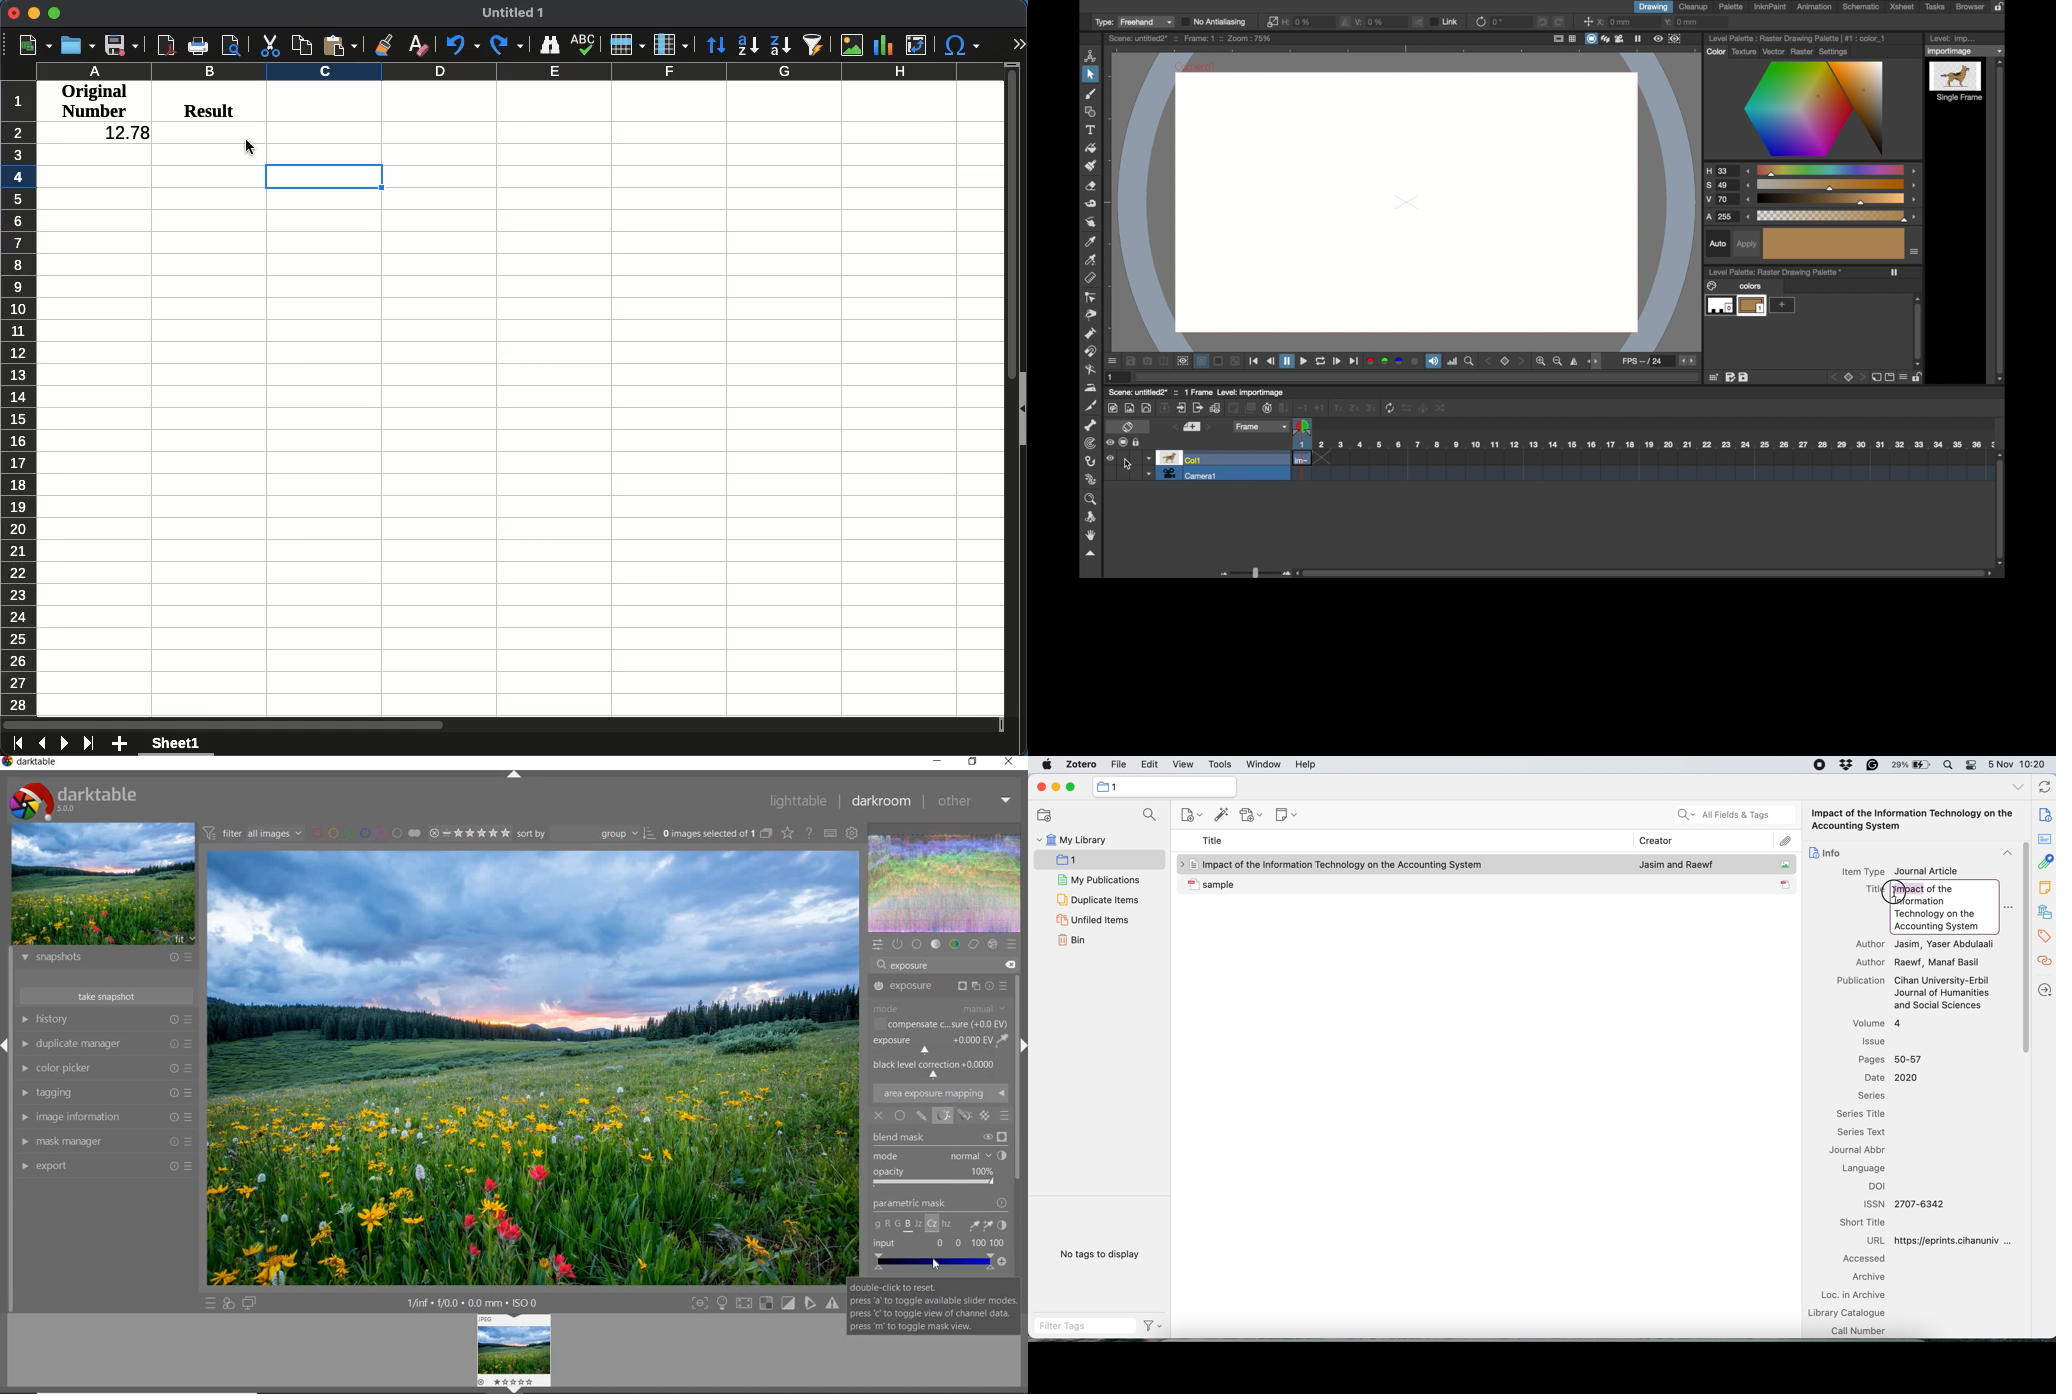 This screenshot has height=1400, width=2072. Describe the element at coordinates (1591, 39) in the screenshot. I see `screen` at that location.